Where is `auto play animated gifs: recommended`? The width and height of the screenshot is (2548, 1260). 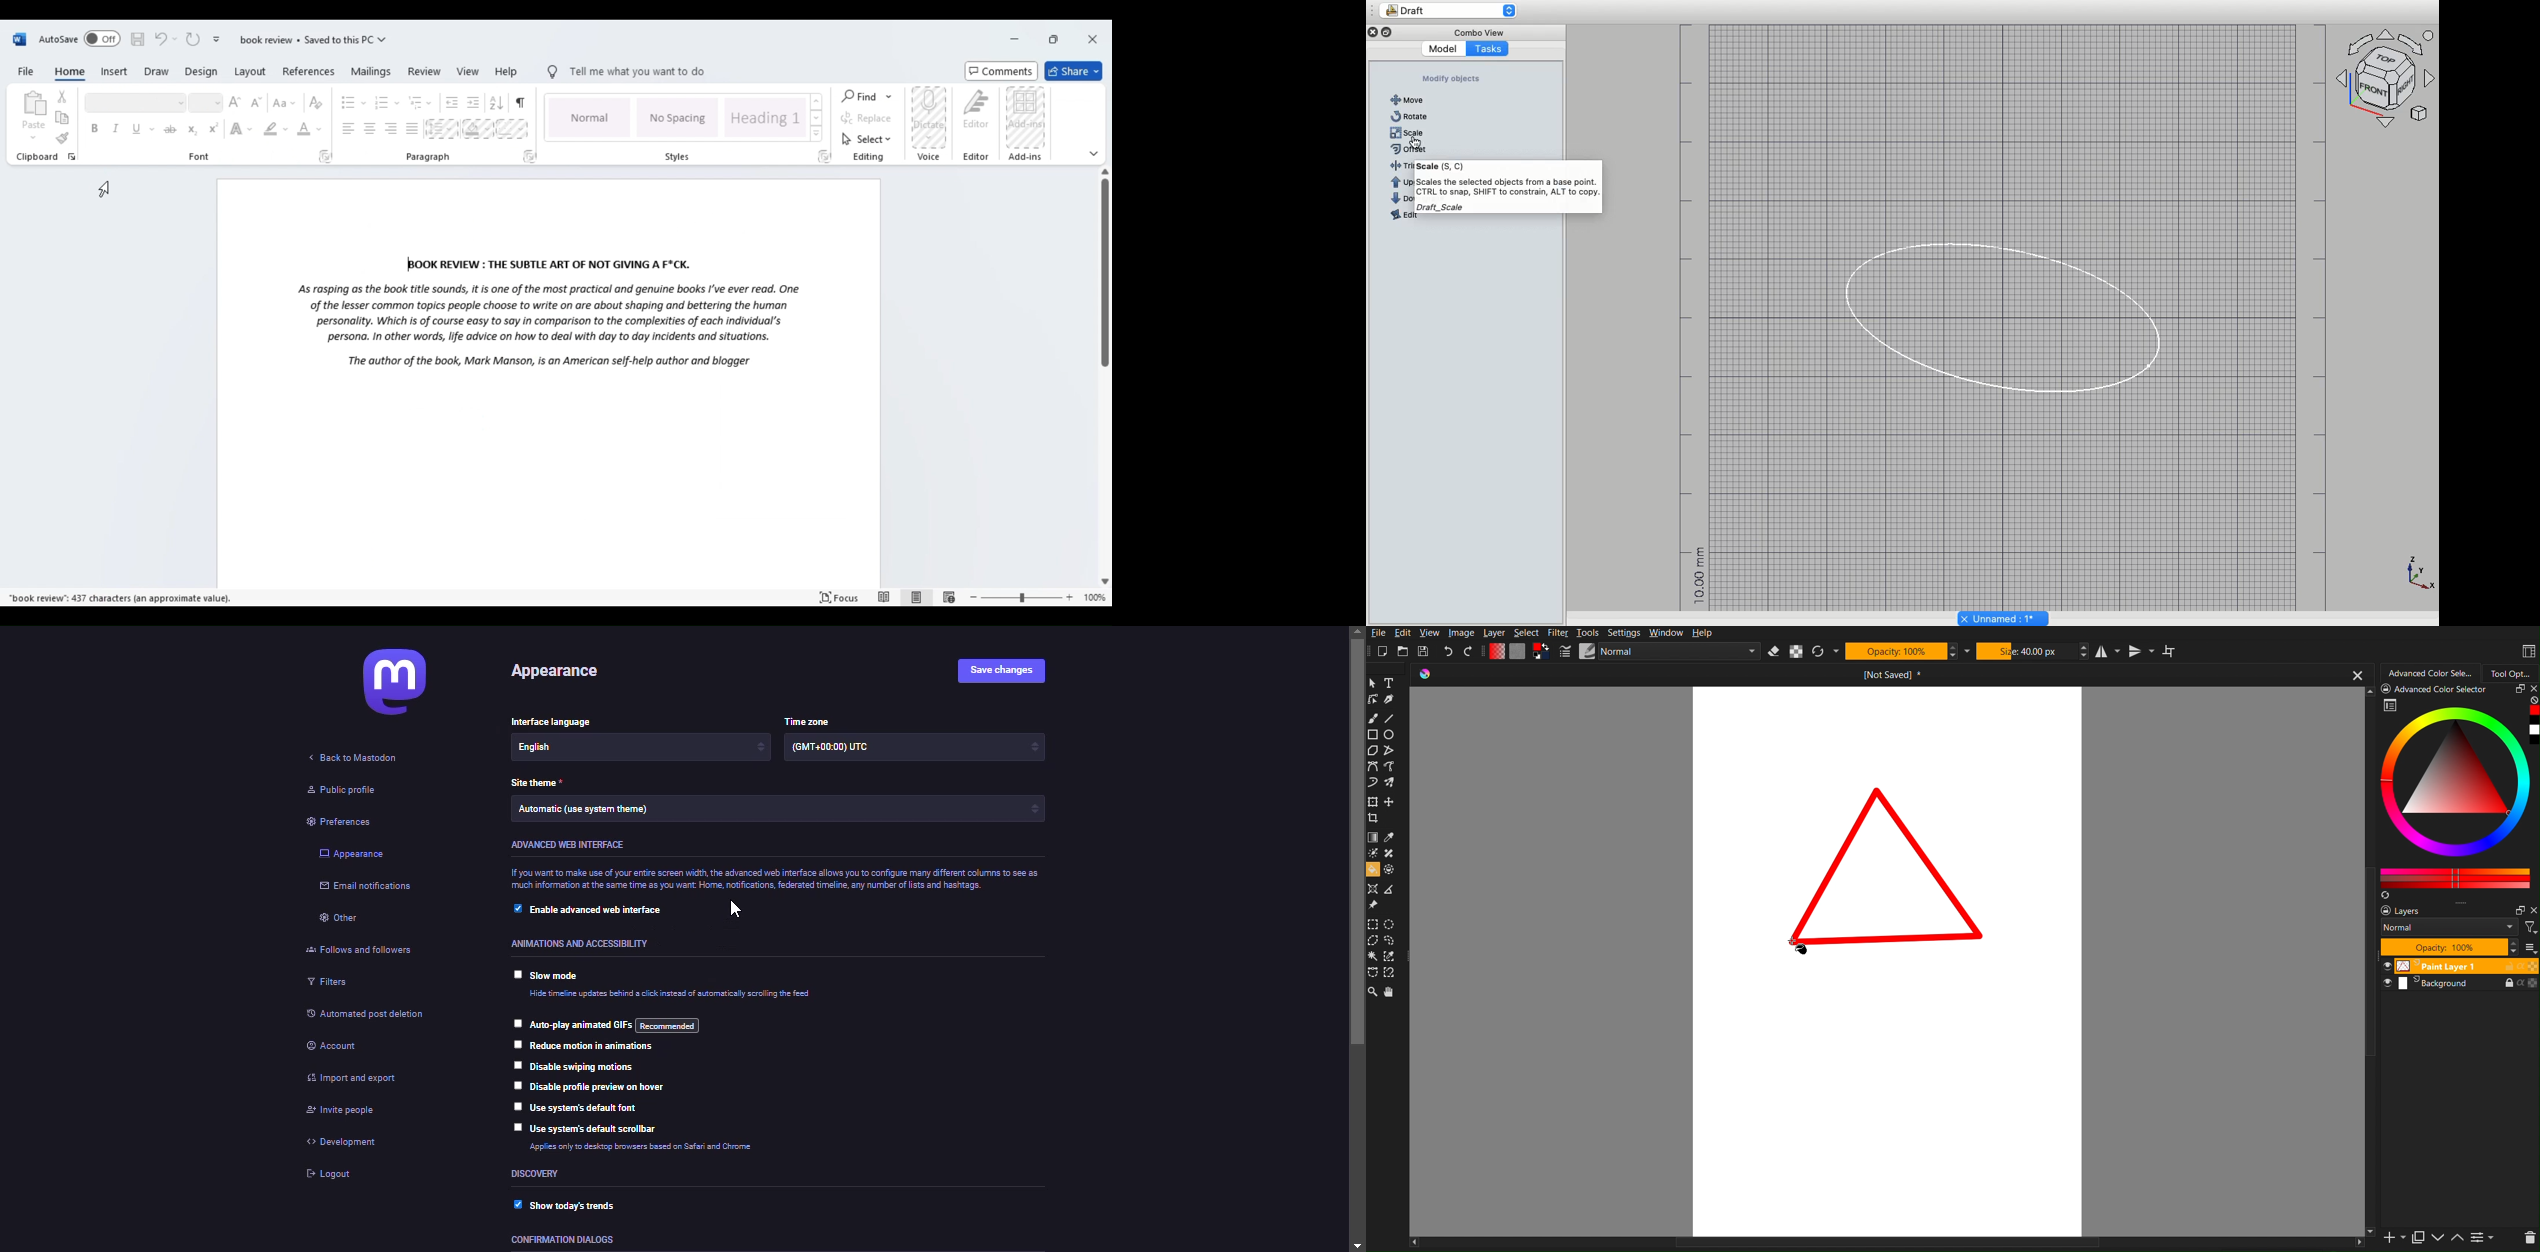
auto play animated gifs: recommended is located at coordinates (699, 1024).